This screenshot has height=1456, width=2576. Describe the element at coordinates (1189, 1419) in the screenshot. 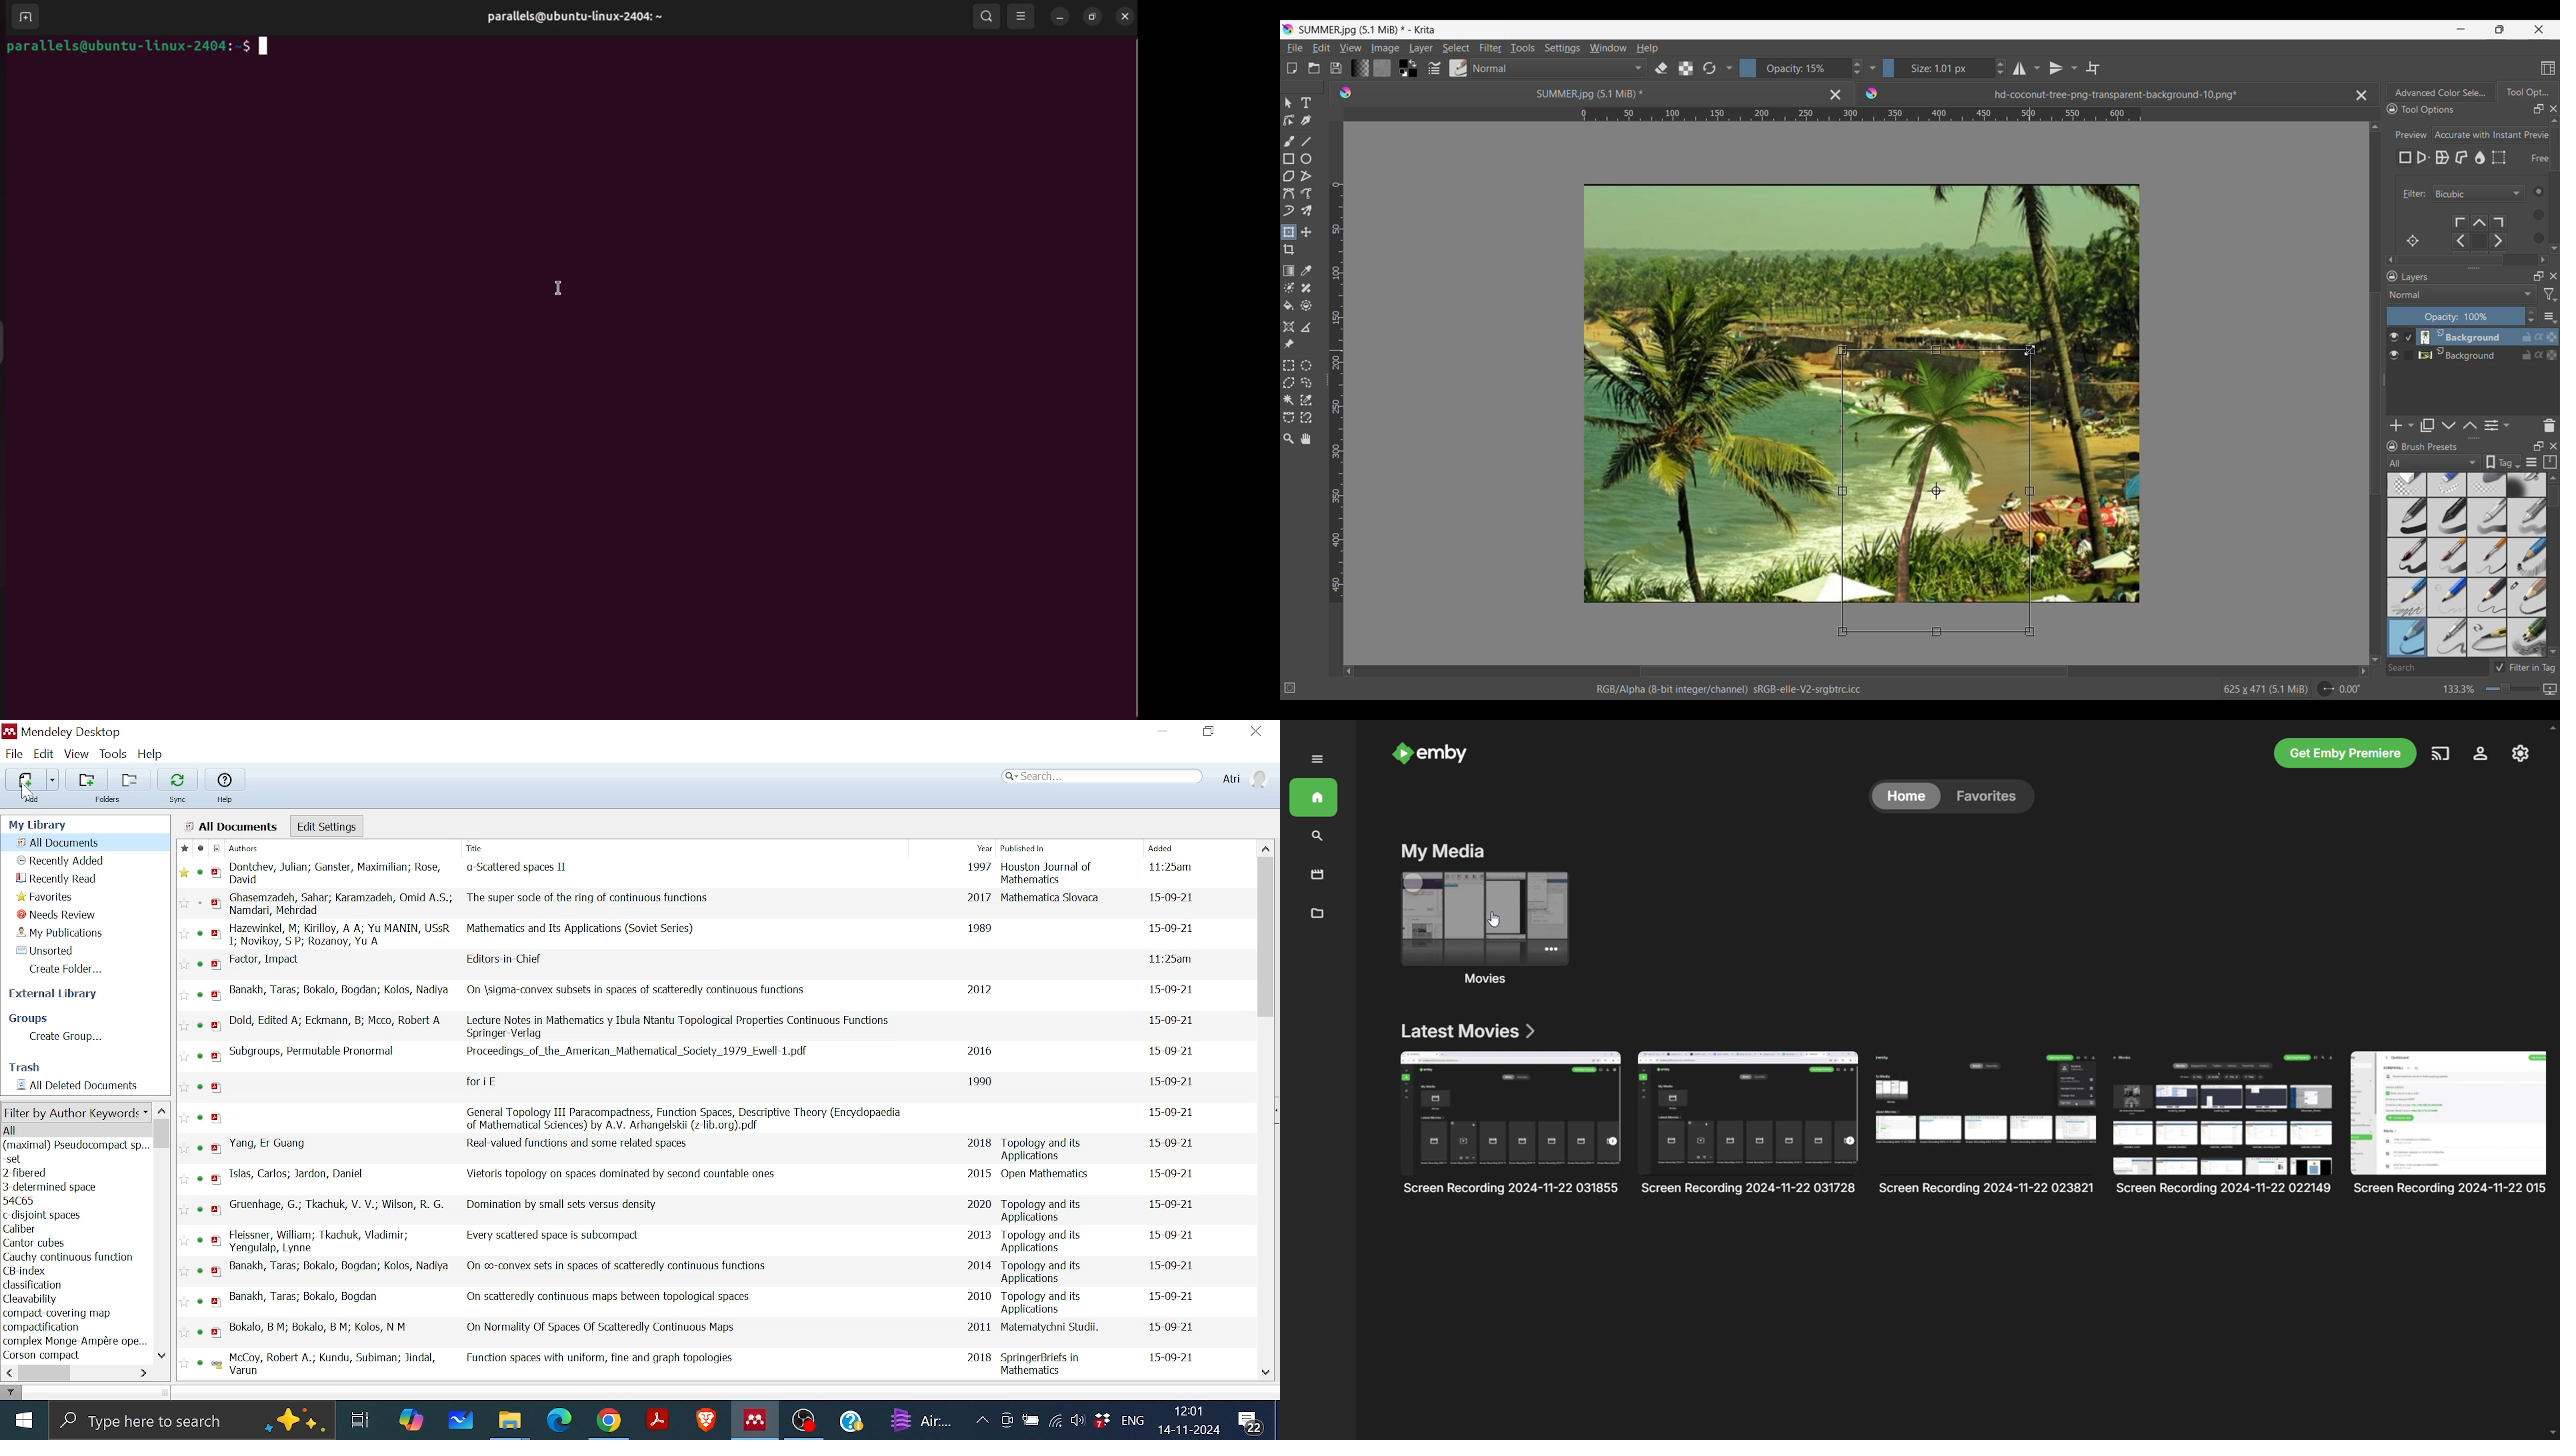

I see `Date and time` at that location.